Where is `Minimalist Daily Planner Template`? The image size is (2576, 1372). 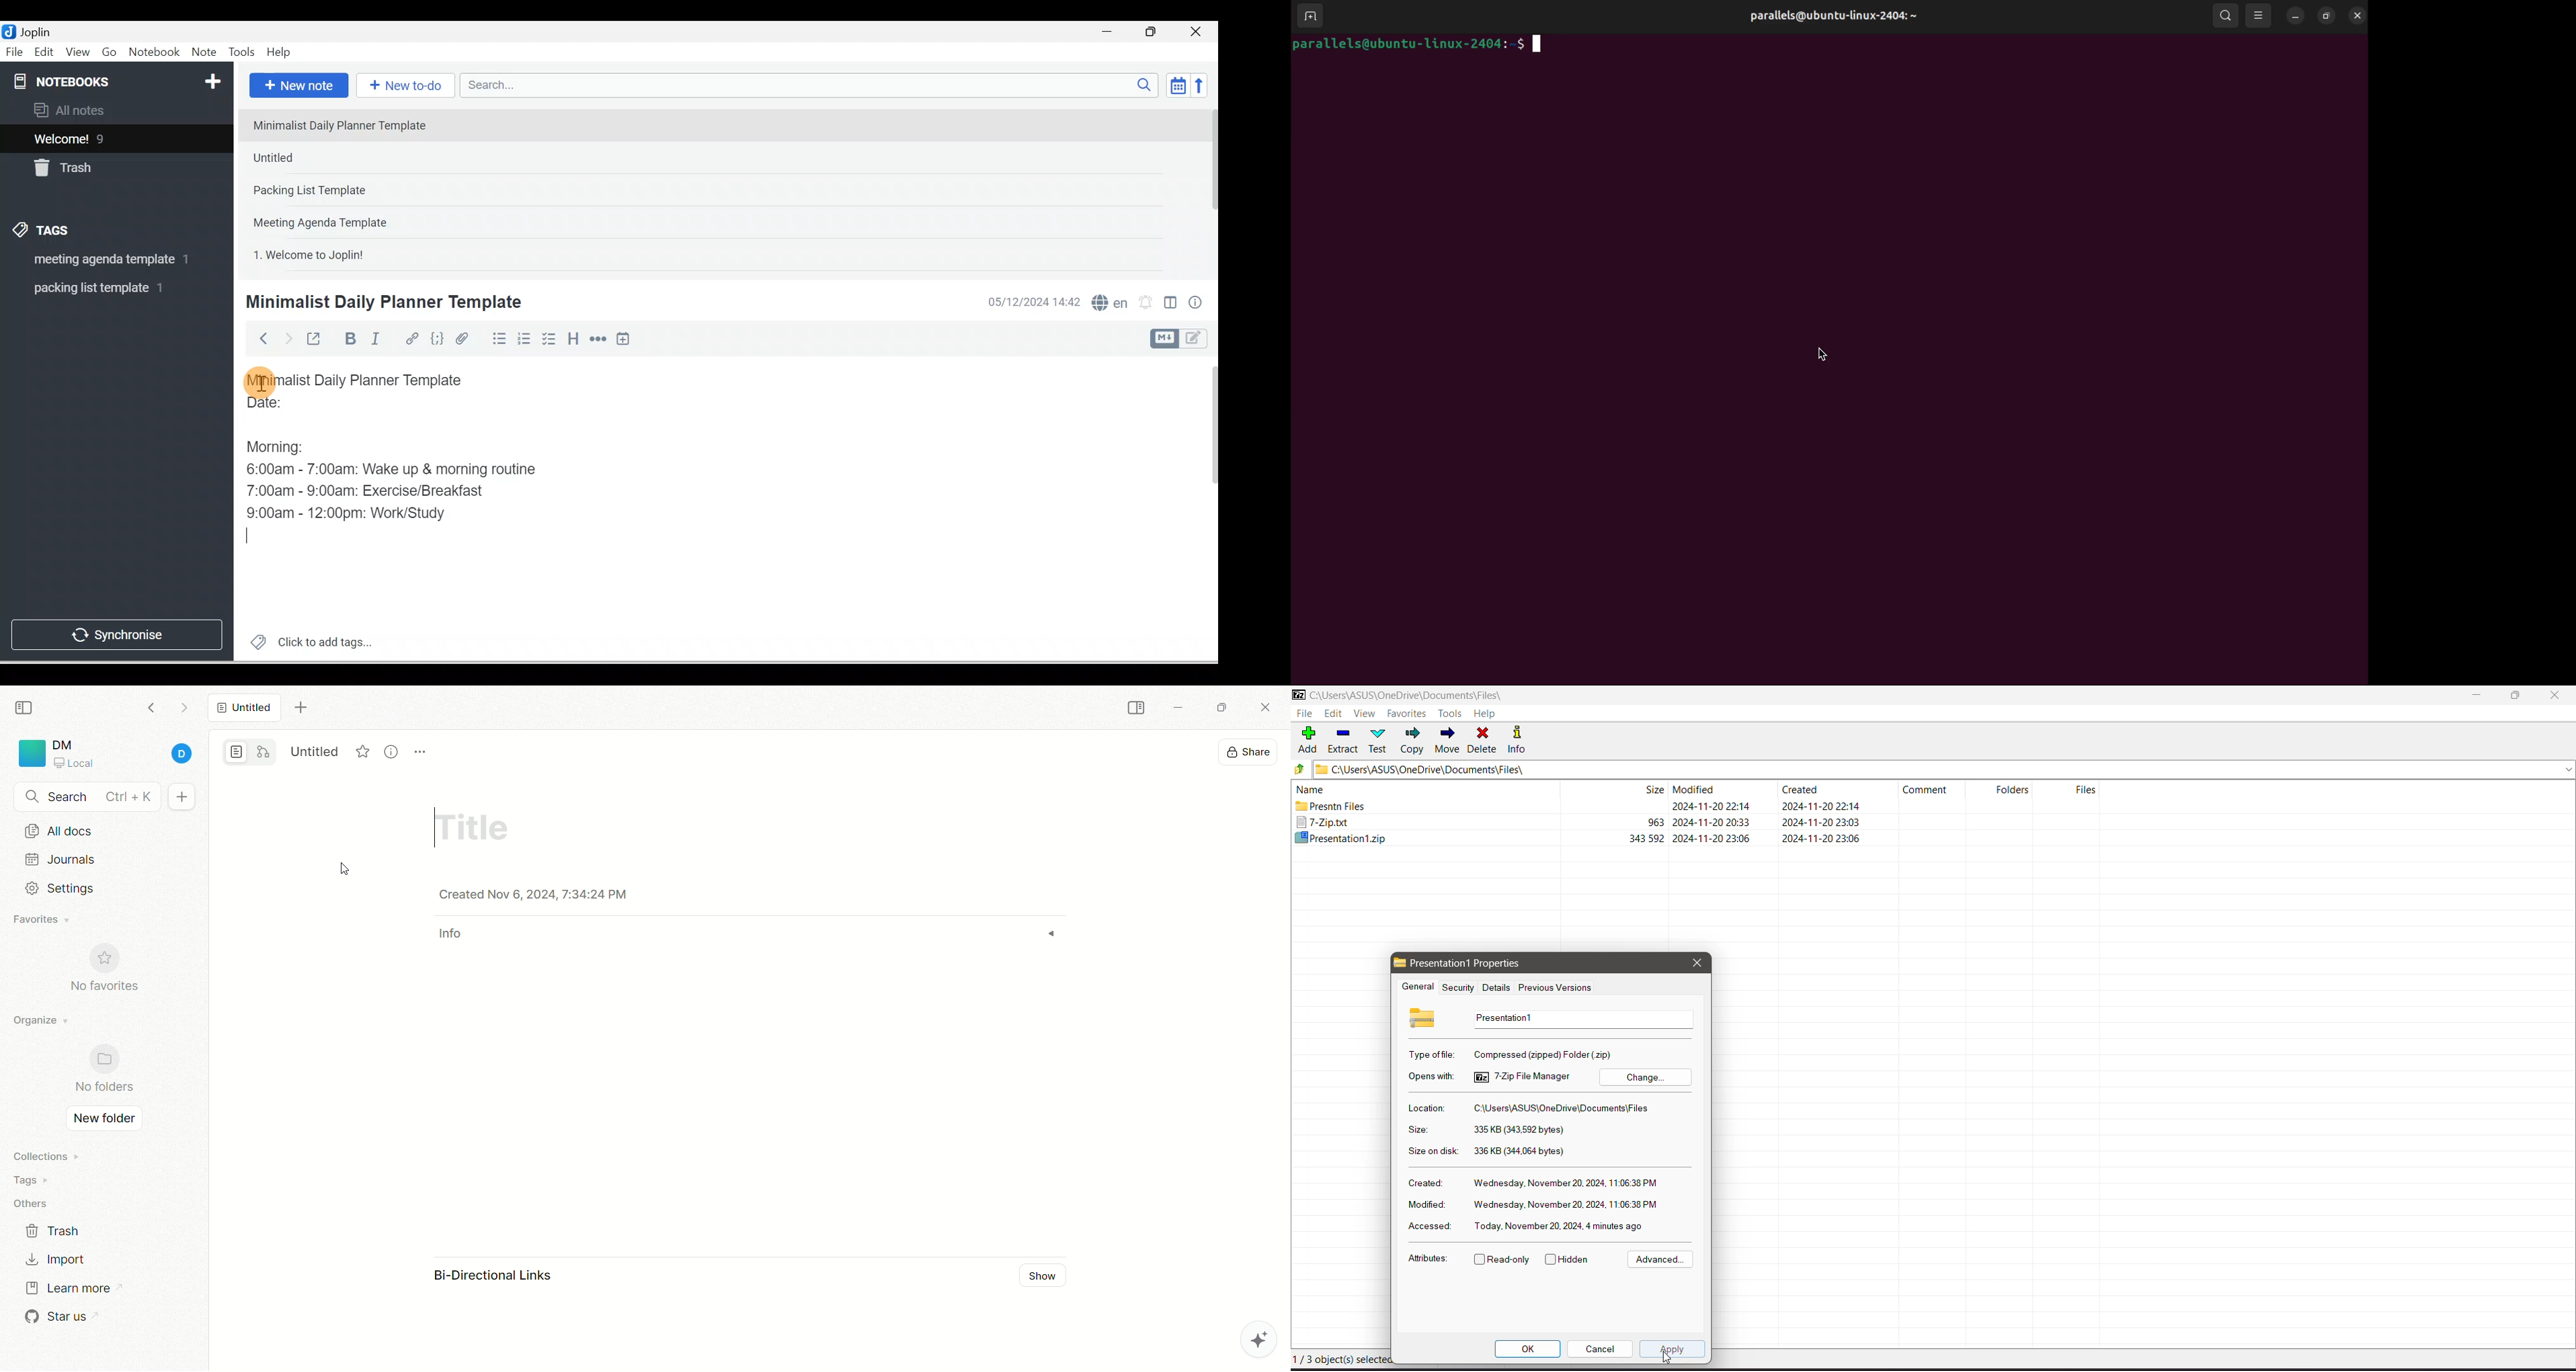 Minimalist Daily Planner Template is located at coordinates (382, 302).